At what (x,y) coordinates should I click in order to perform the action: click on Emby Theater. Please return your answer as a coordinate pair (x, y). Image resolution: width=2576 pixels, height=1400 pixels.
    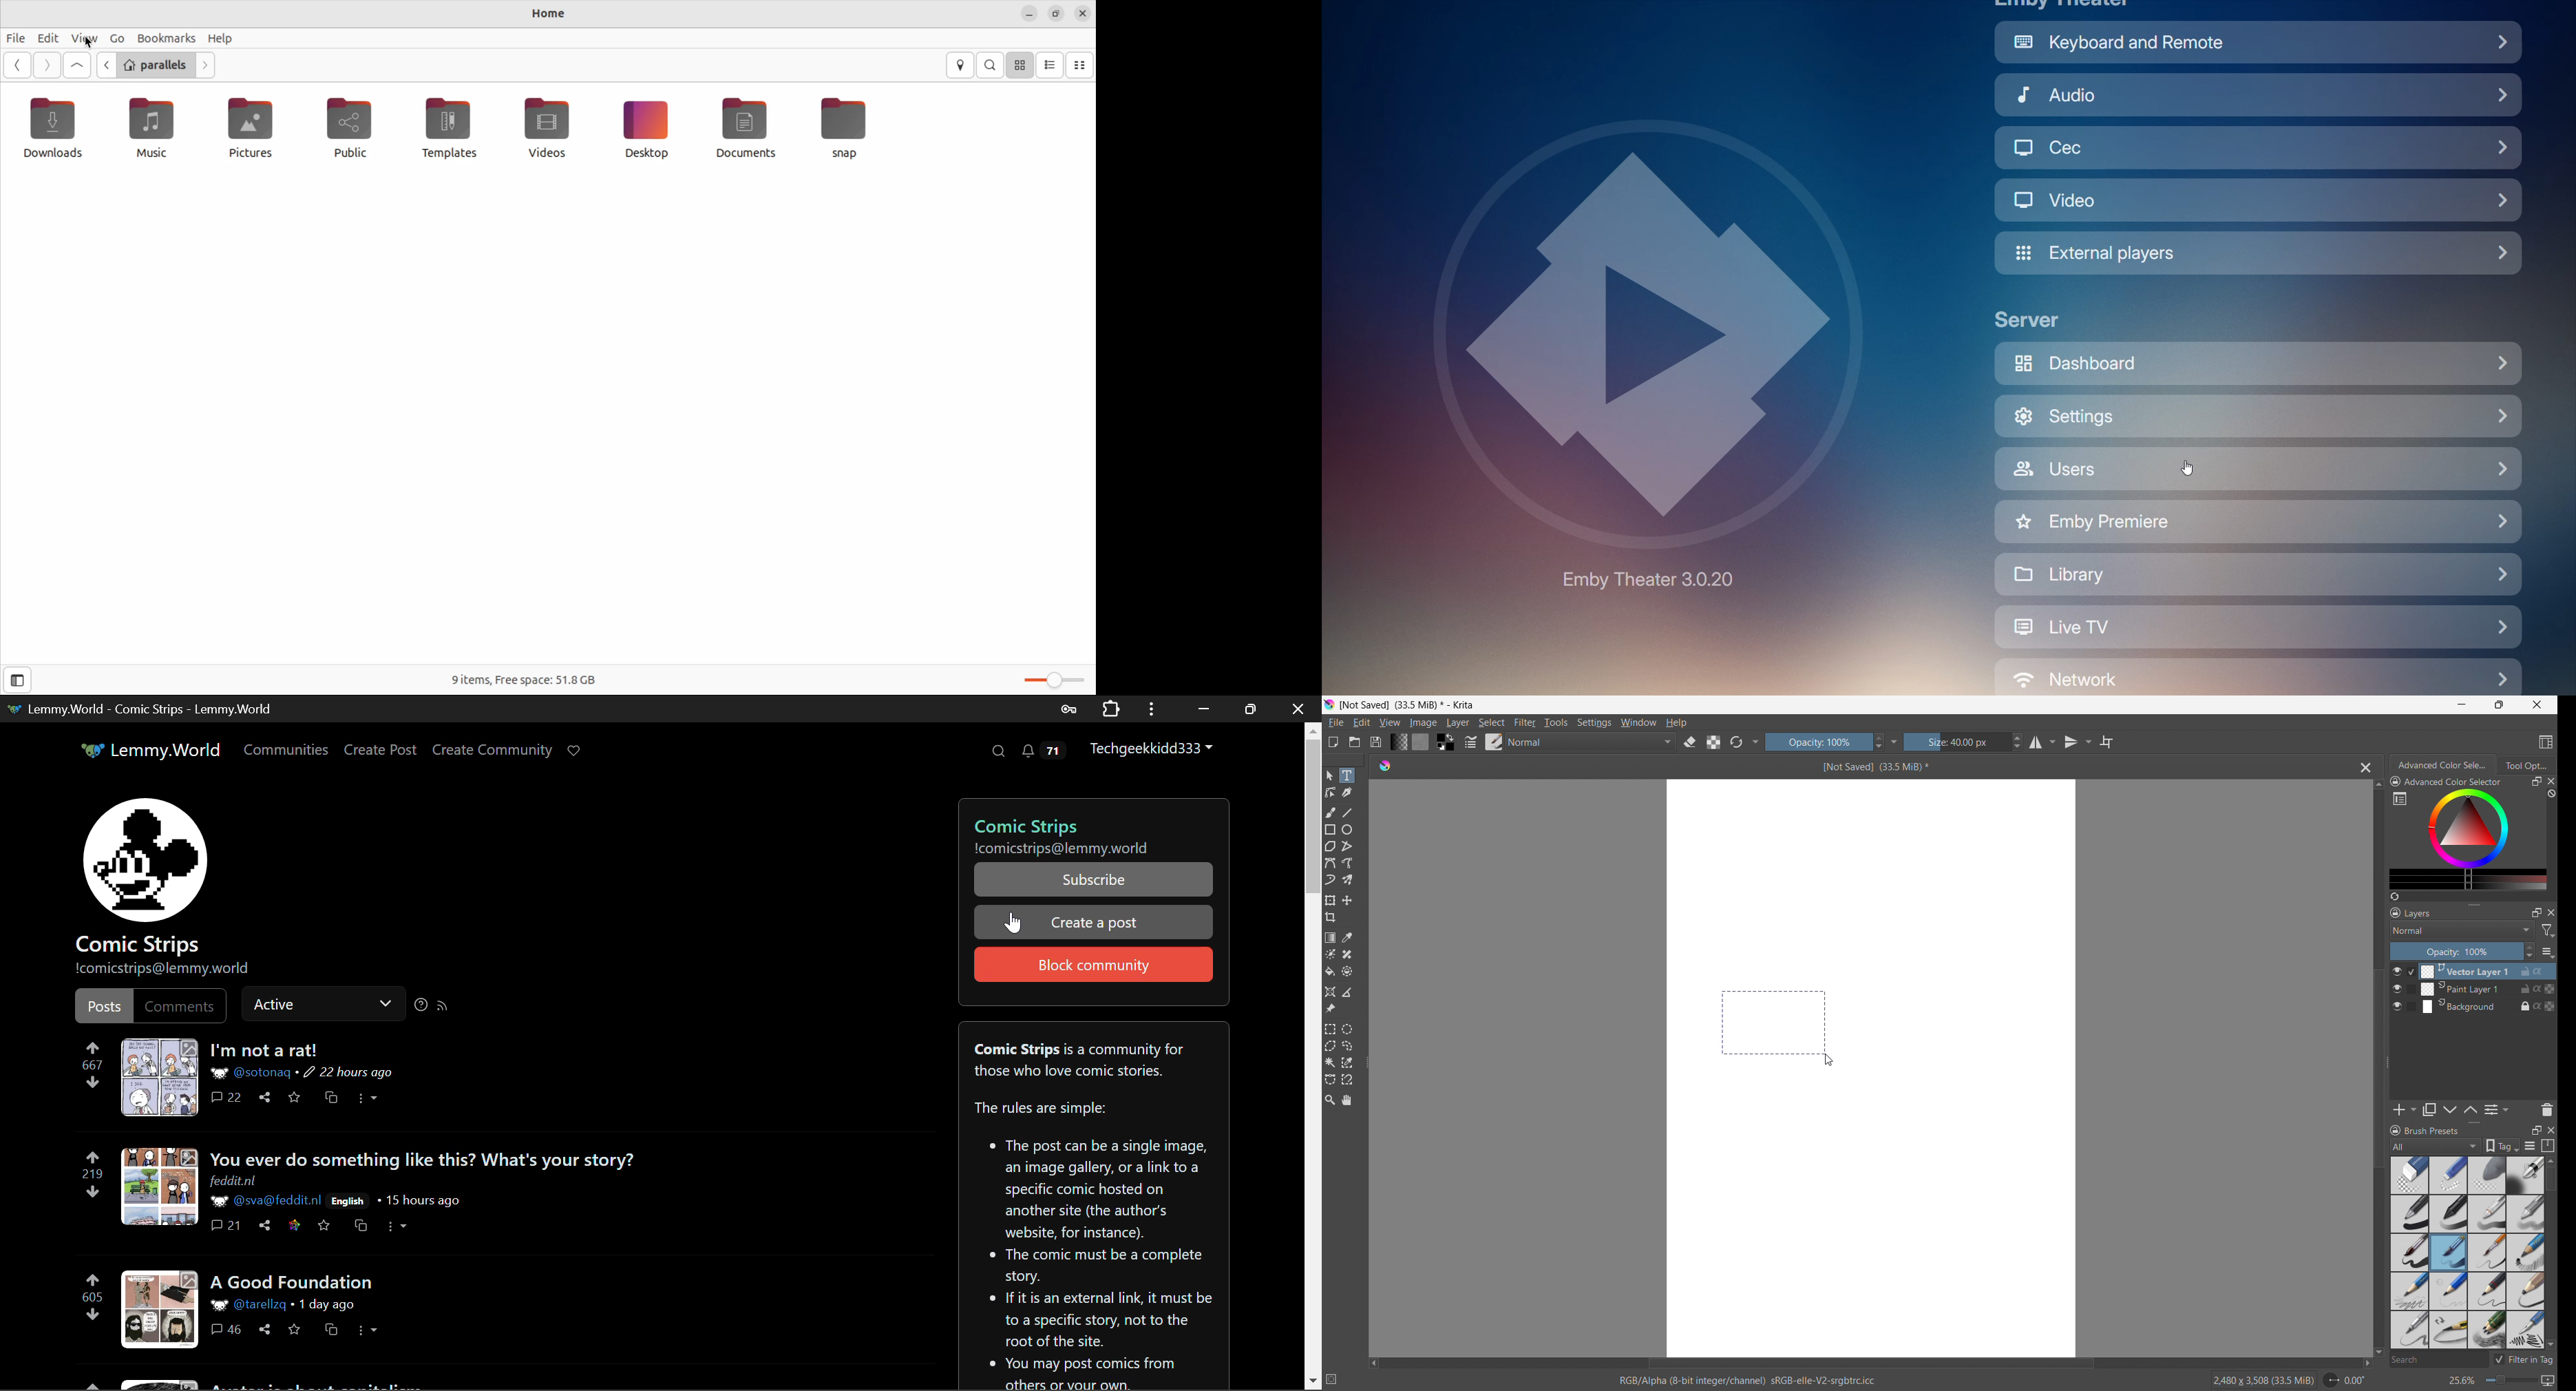
    Looking at the image, I should click on (1658, 583).